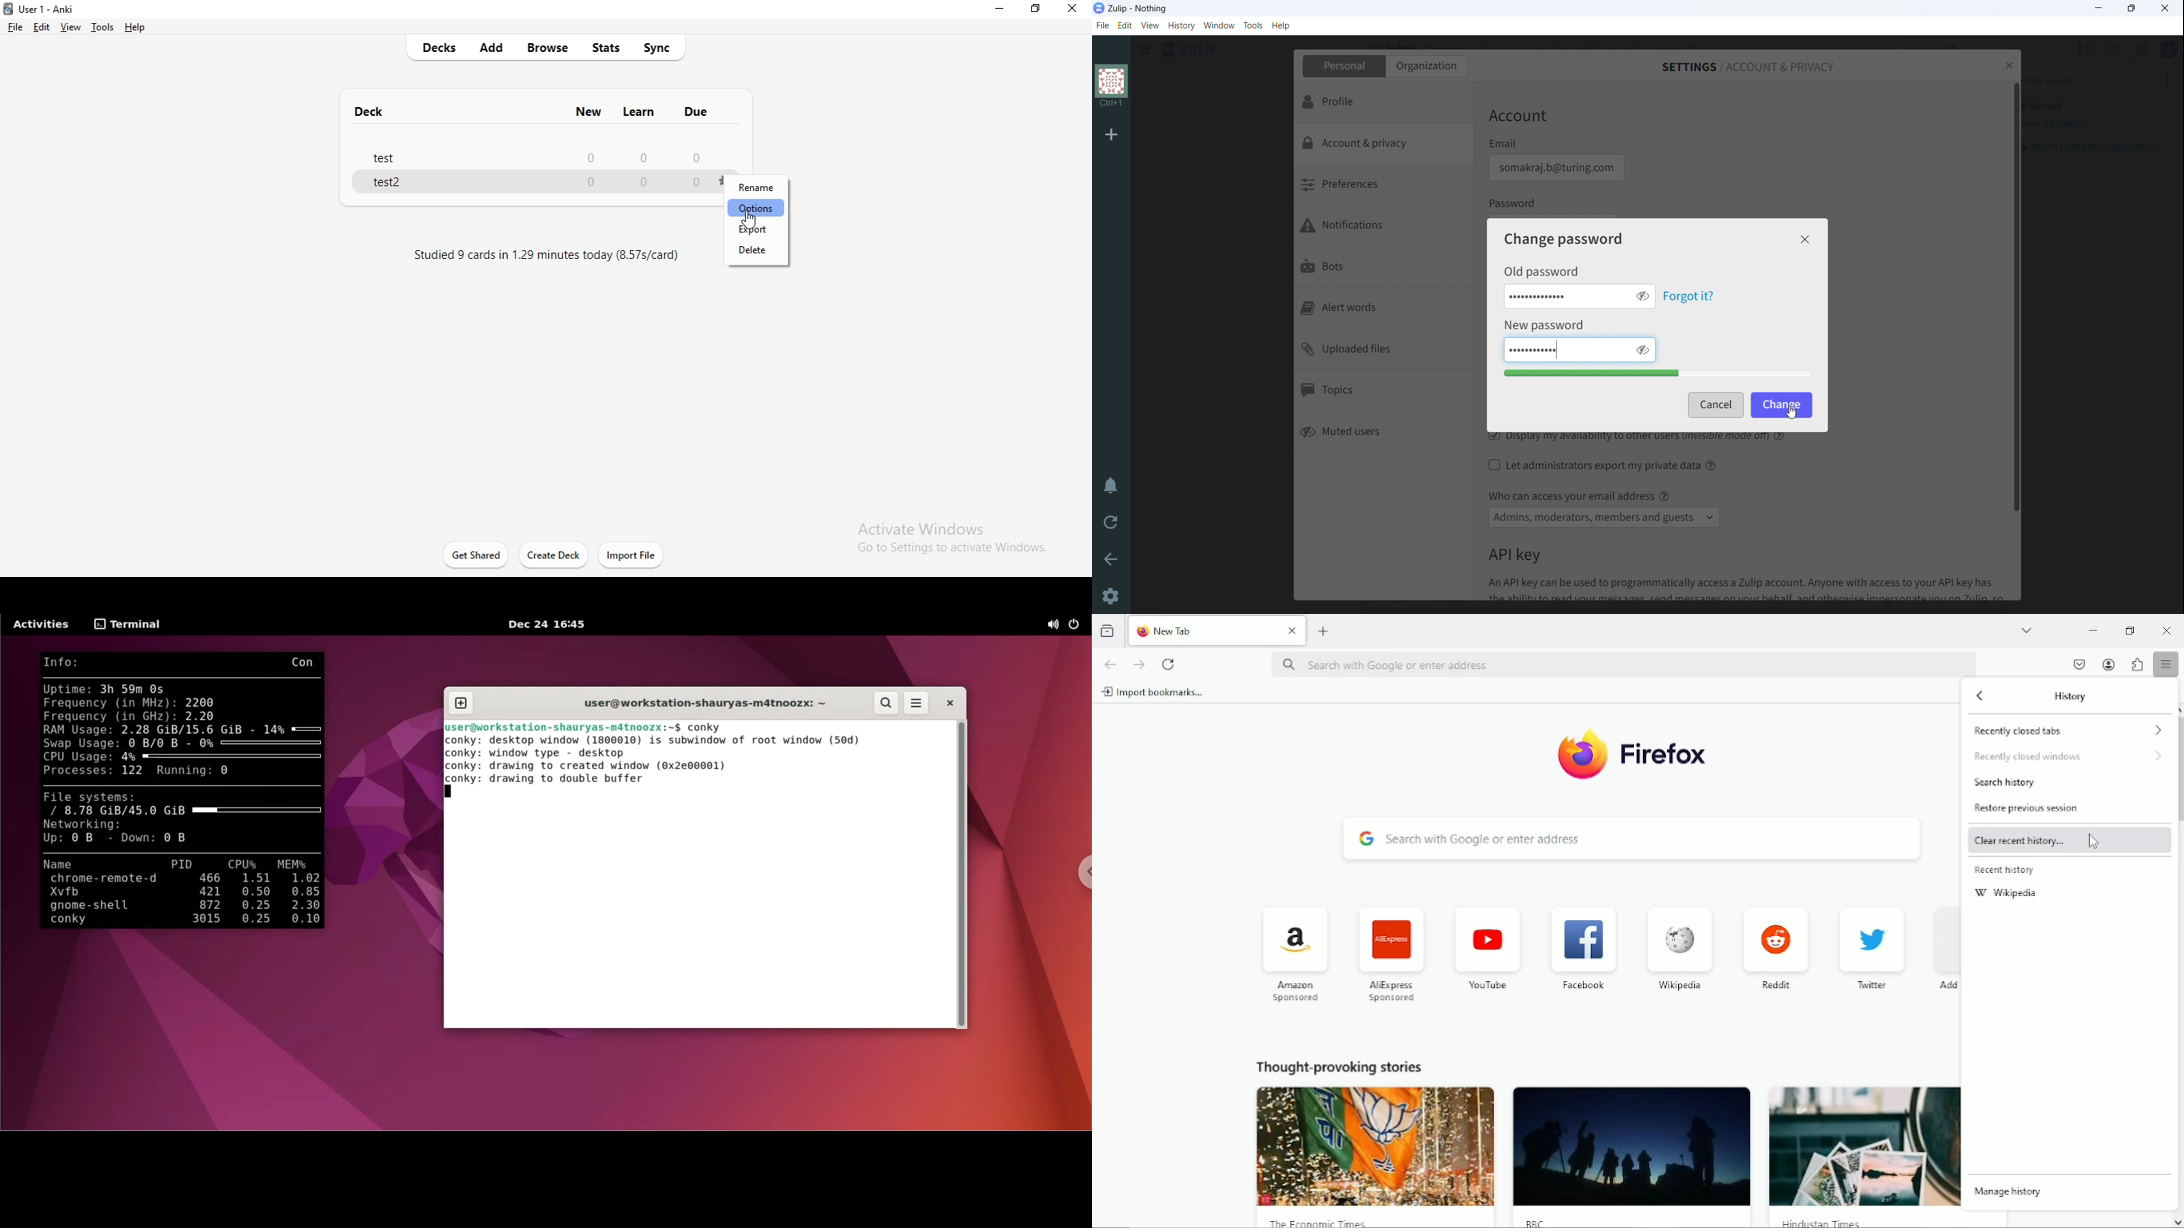 The height and width of the screenshot is (1232, 2184). Describe the element at coordinates (752, 189) in the screenshot. I see `rename` at that location.